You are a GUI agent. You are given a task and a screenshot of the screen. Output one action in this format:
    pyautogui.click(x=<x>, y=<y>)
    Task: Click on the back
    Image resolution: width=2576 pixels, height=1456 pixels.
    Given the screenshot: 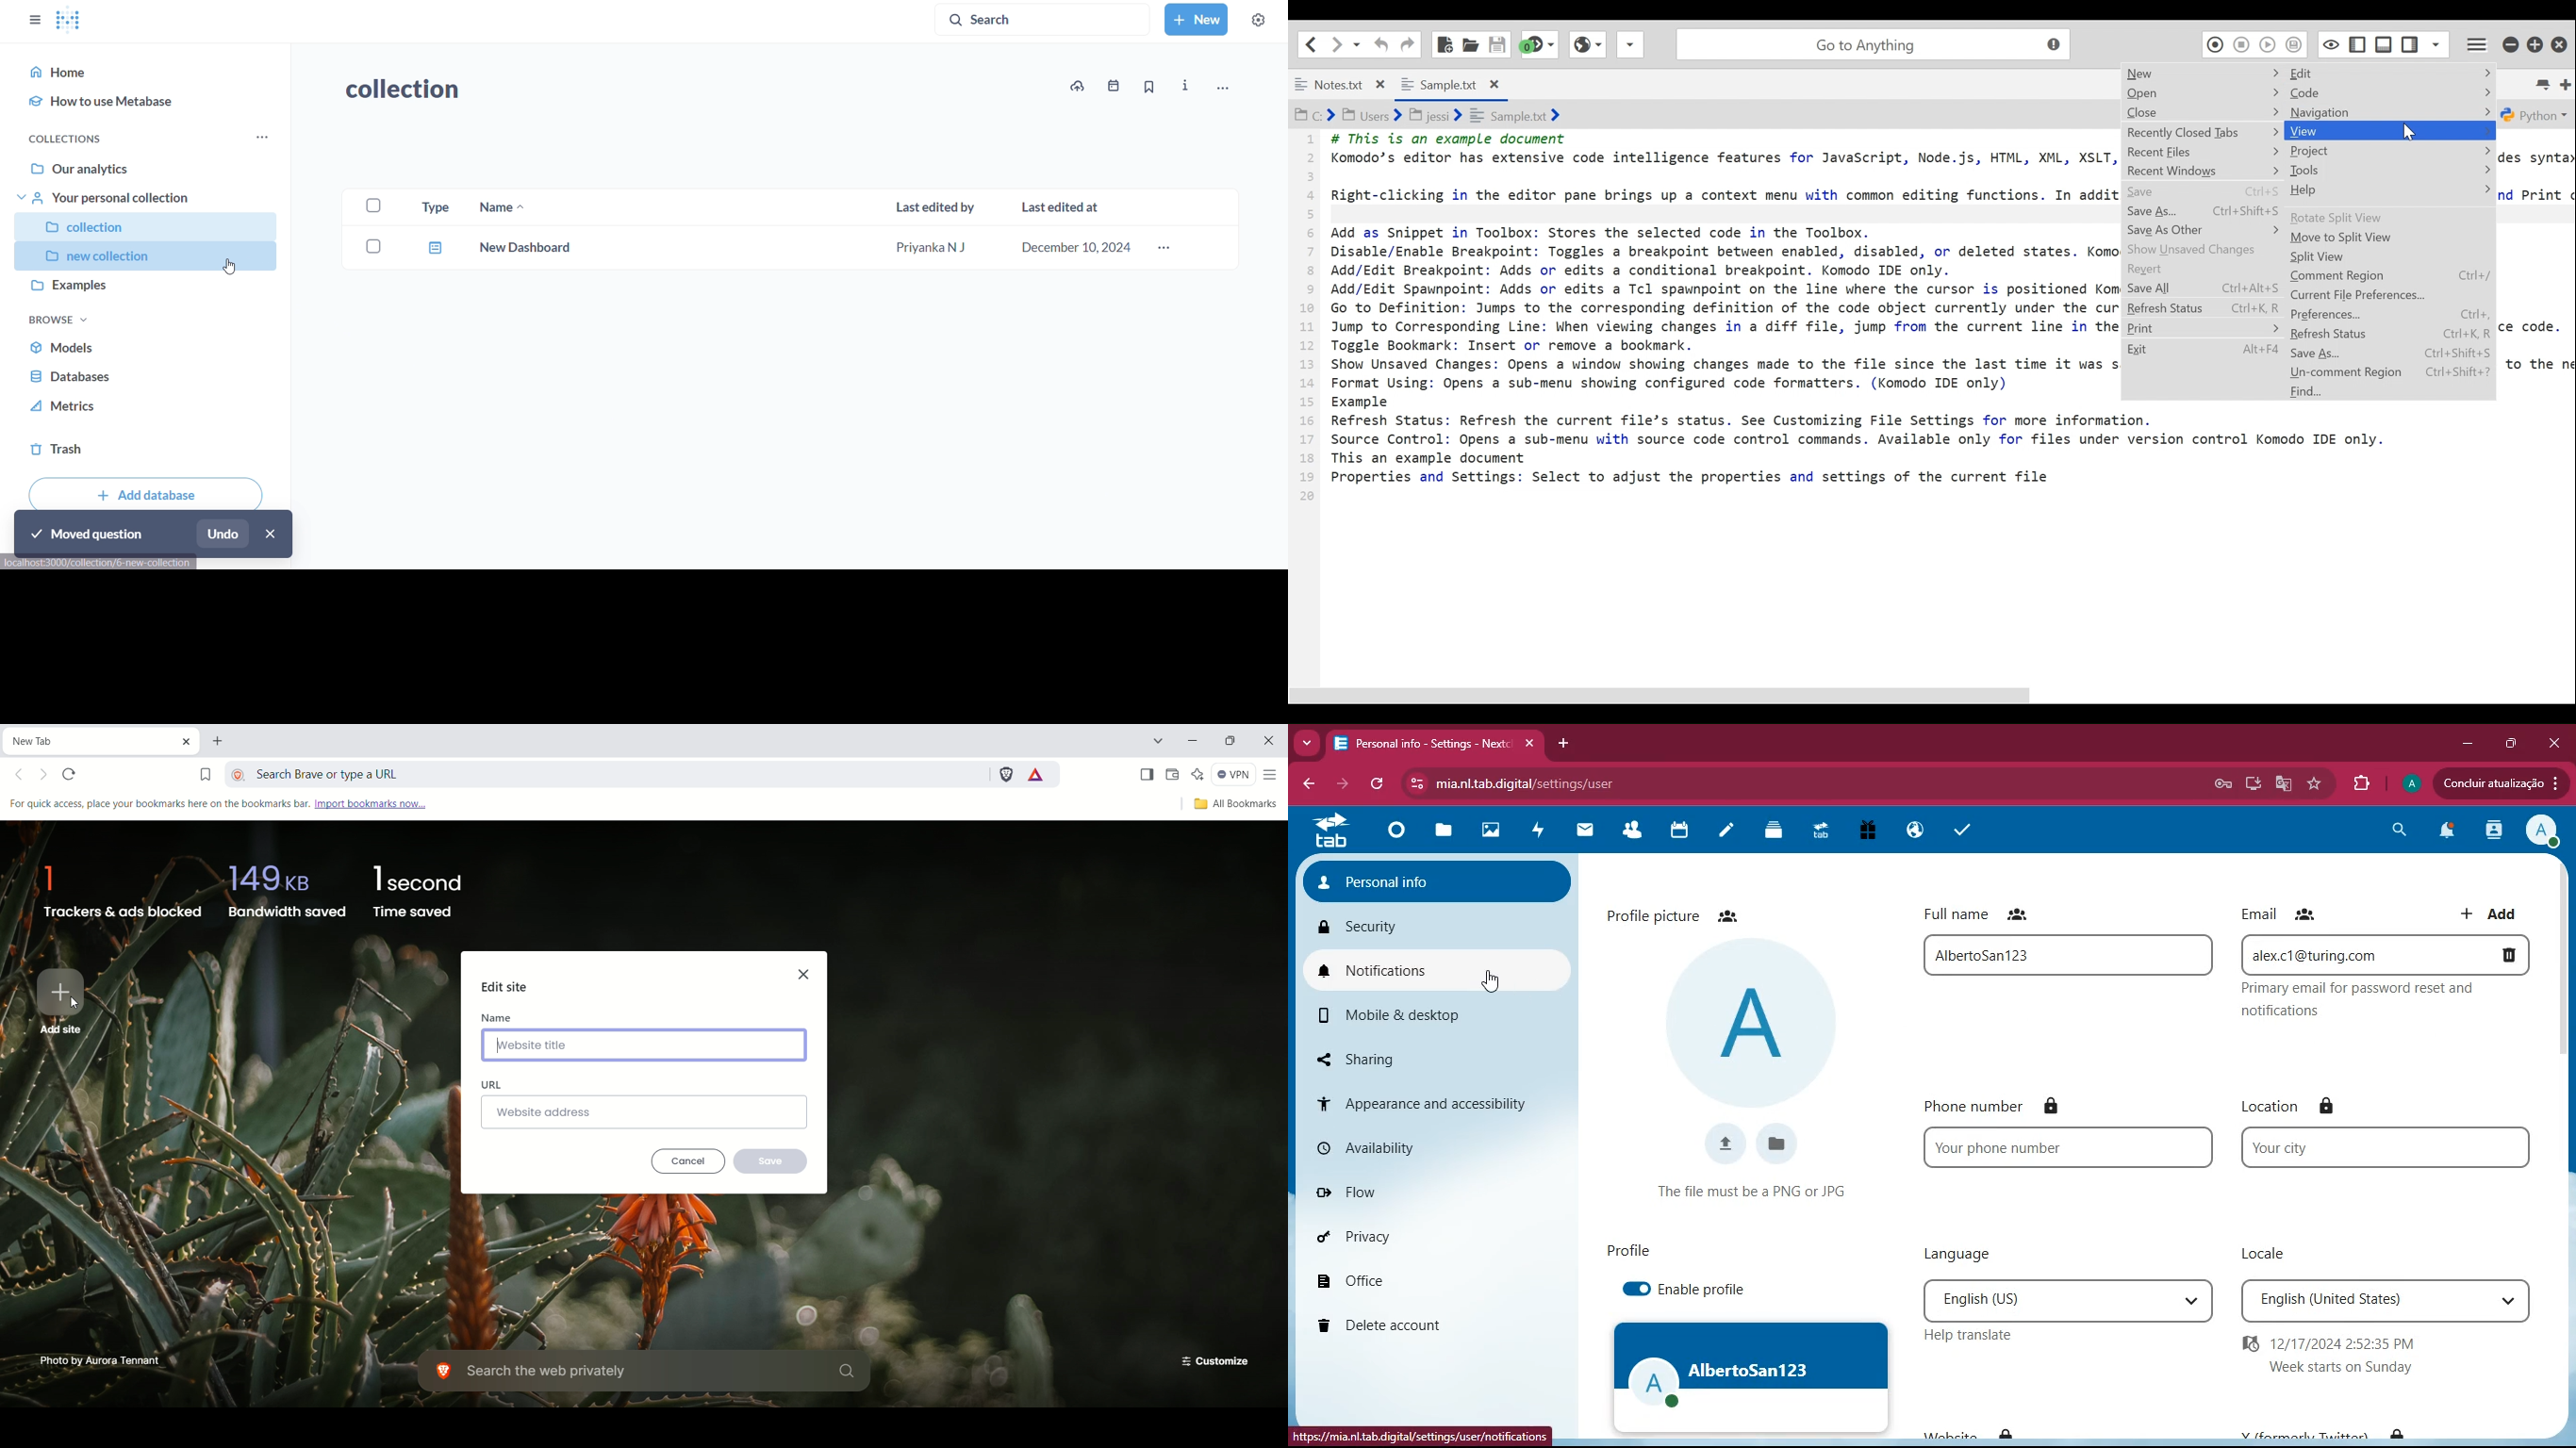 What is the action you would take?
    pyautogui.click(x=1308, y=784)
    